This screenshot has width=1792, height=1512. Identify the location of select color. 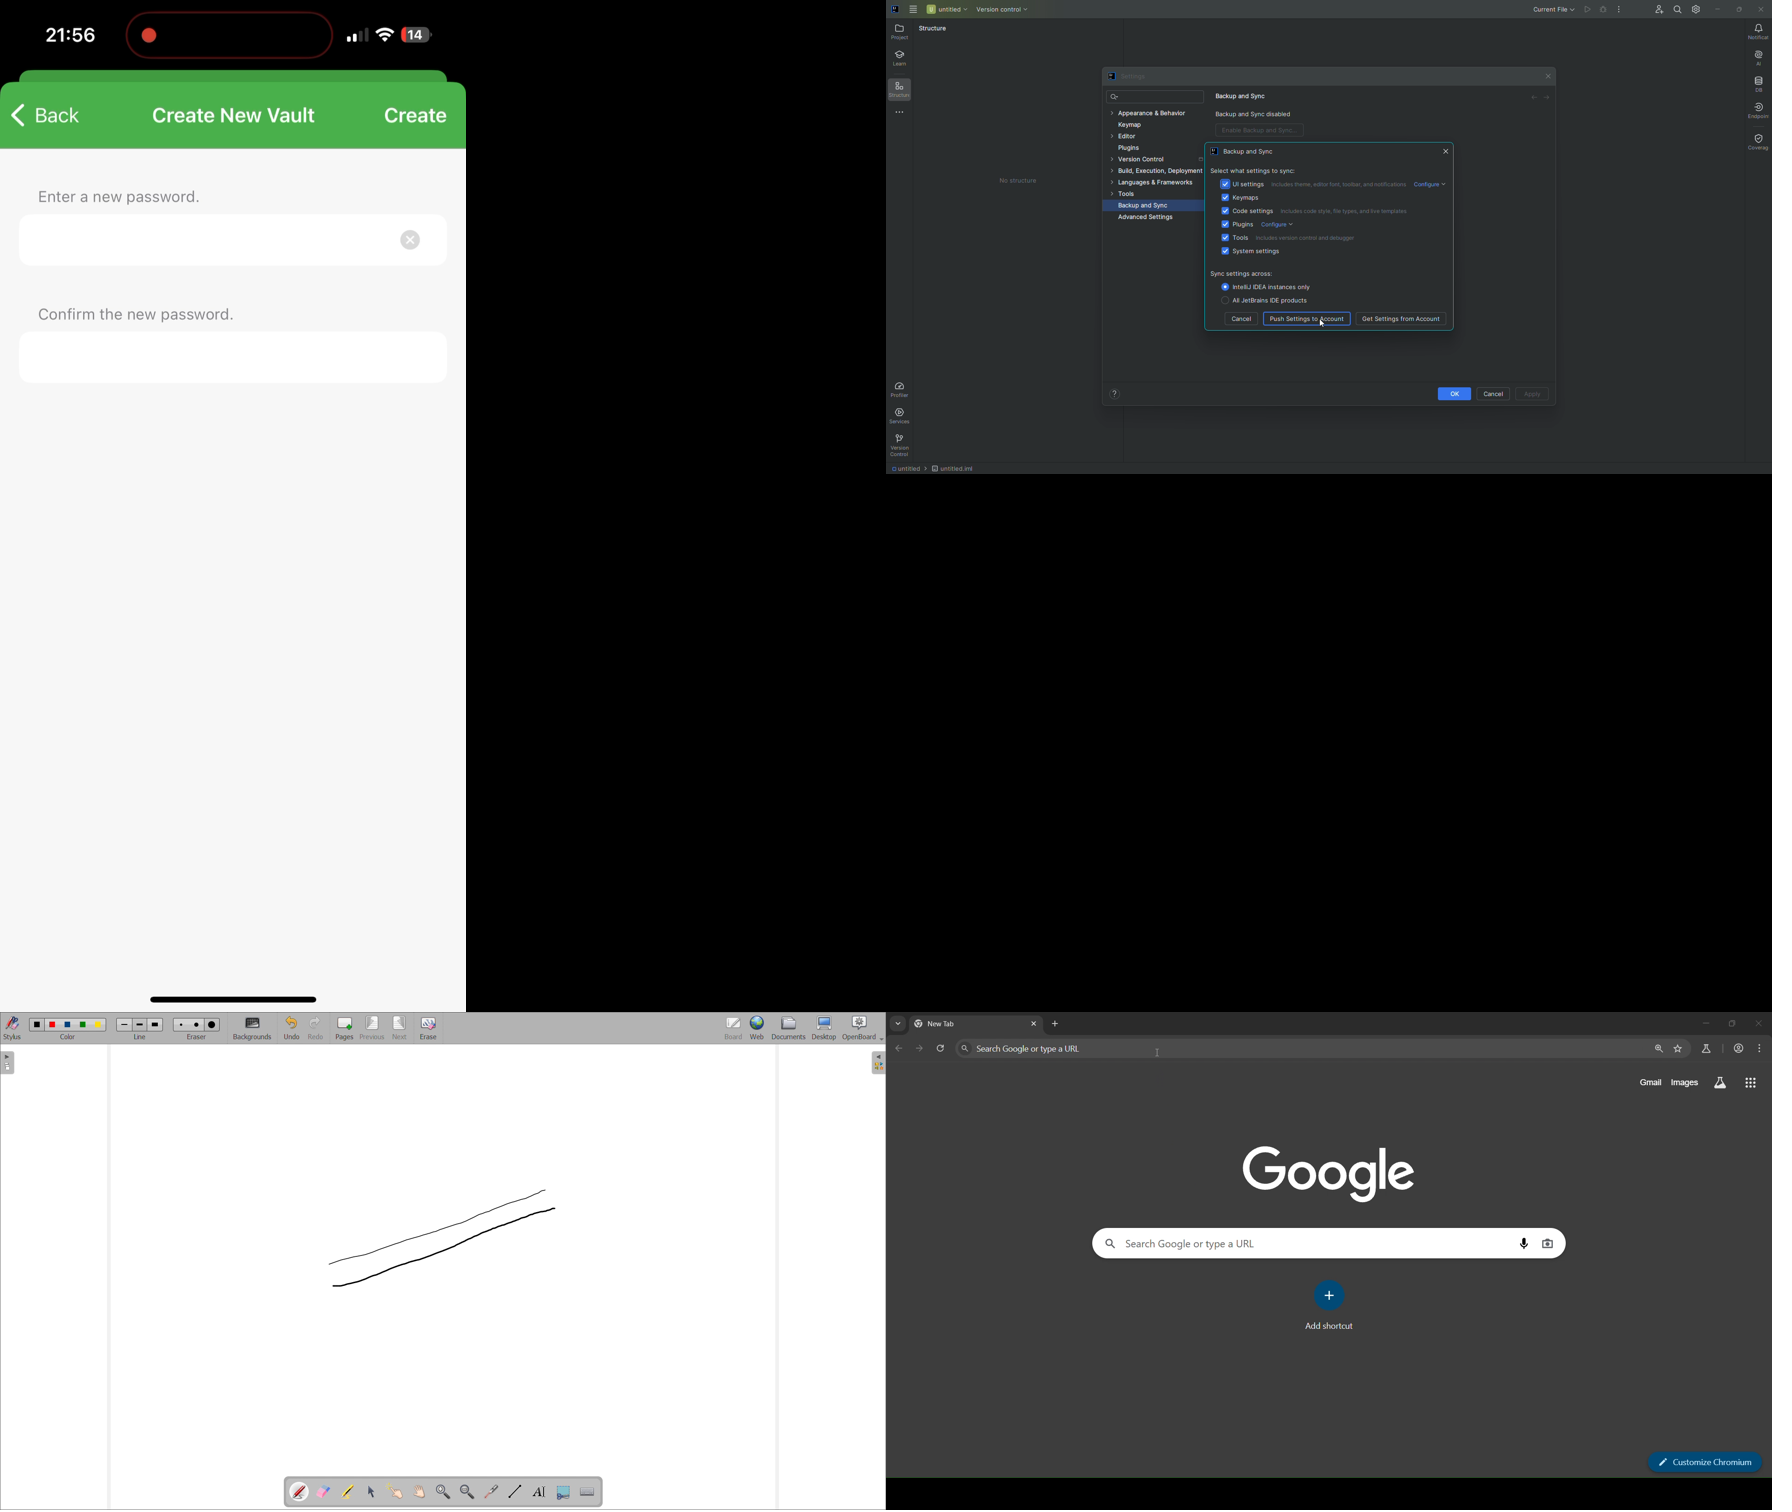
(67, 1037).